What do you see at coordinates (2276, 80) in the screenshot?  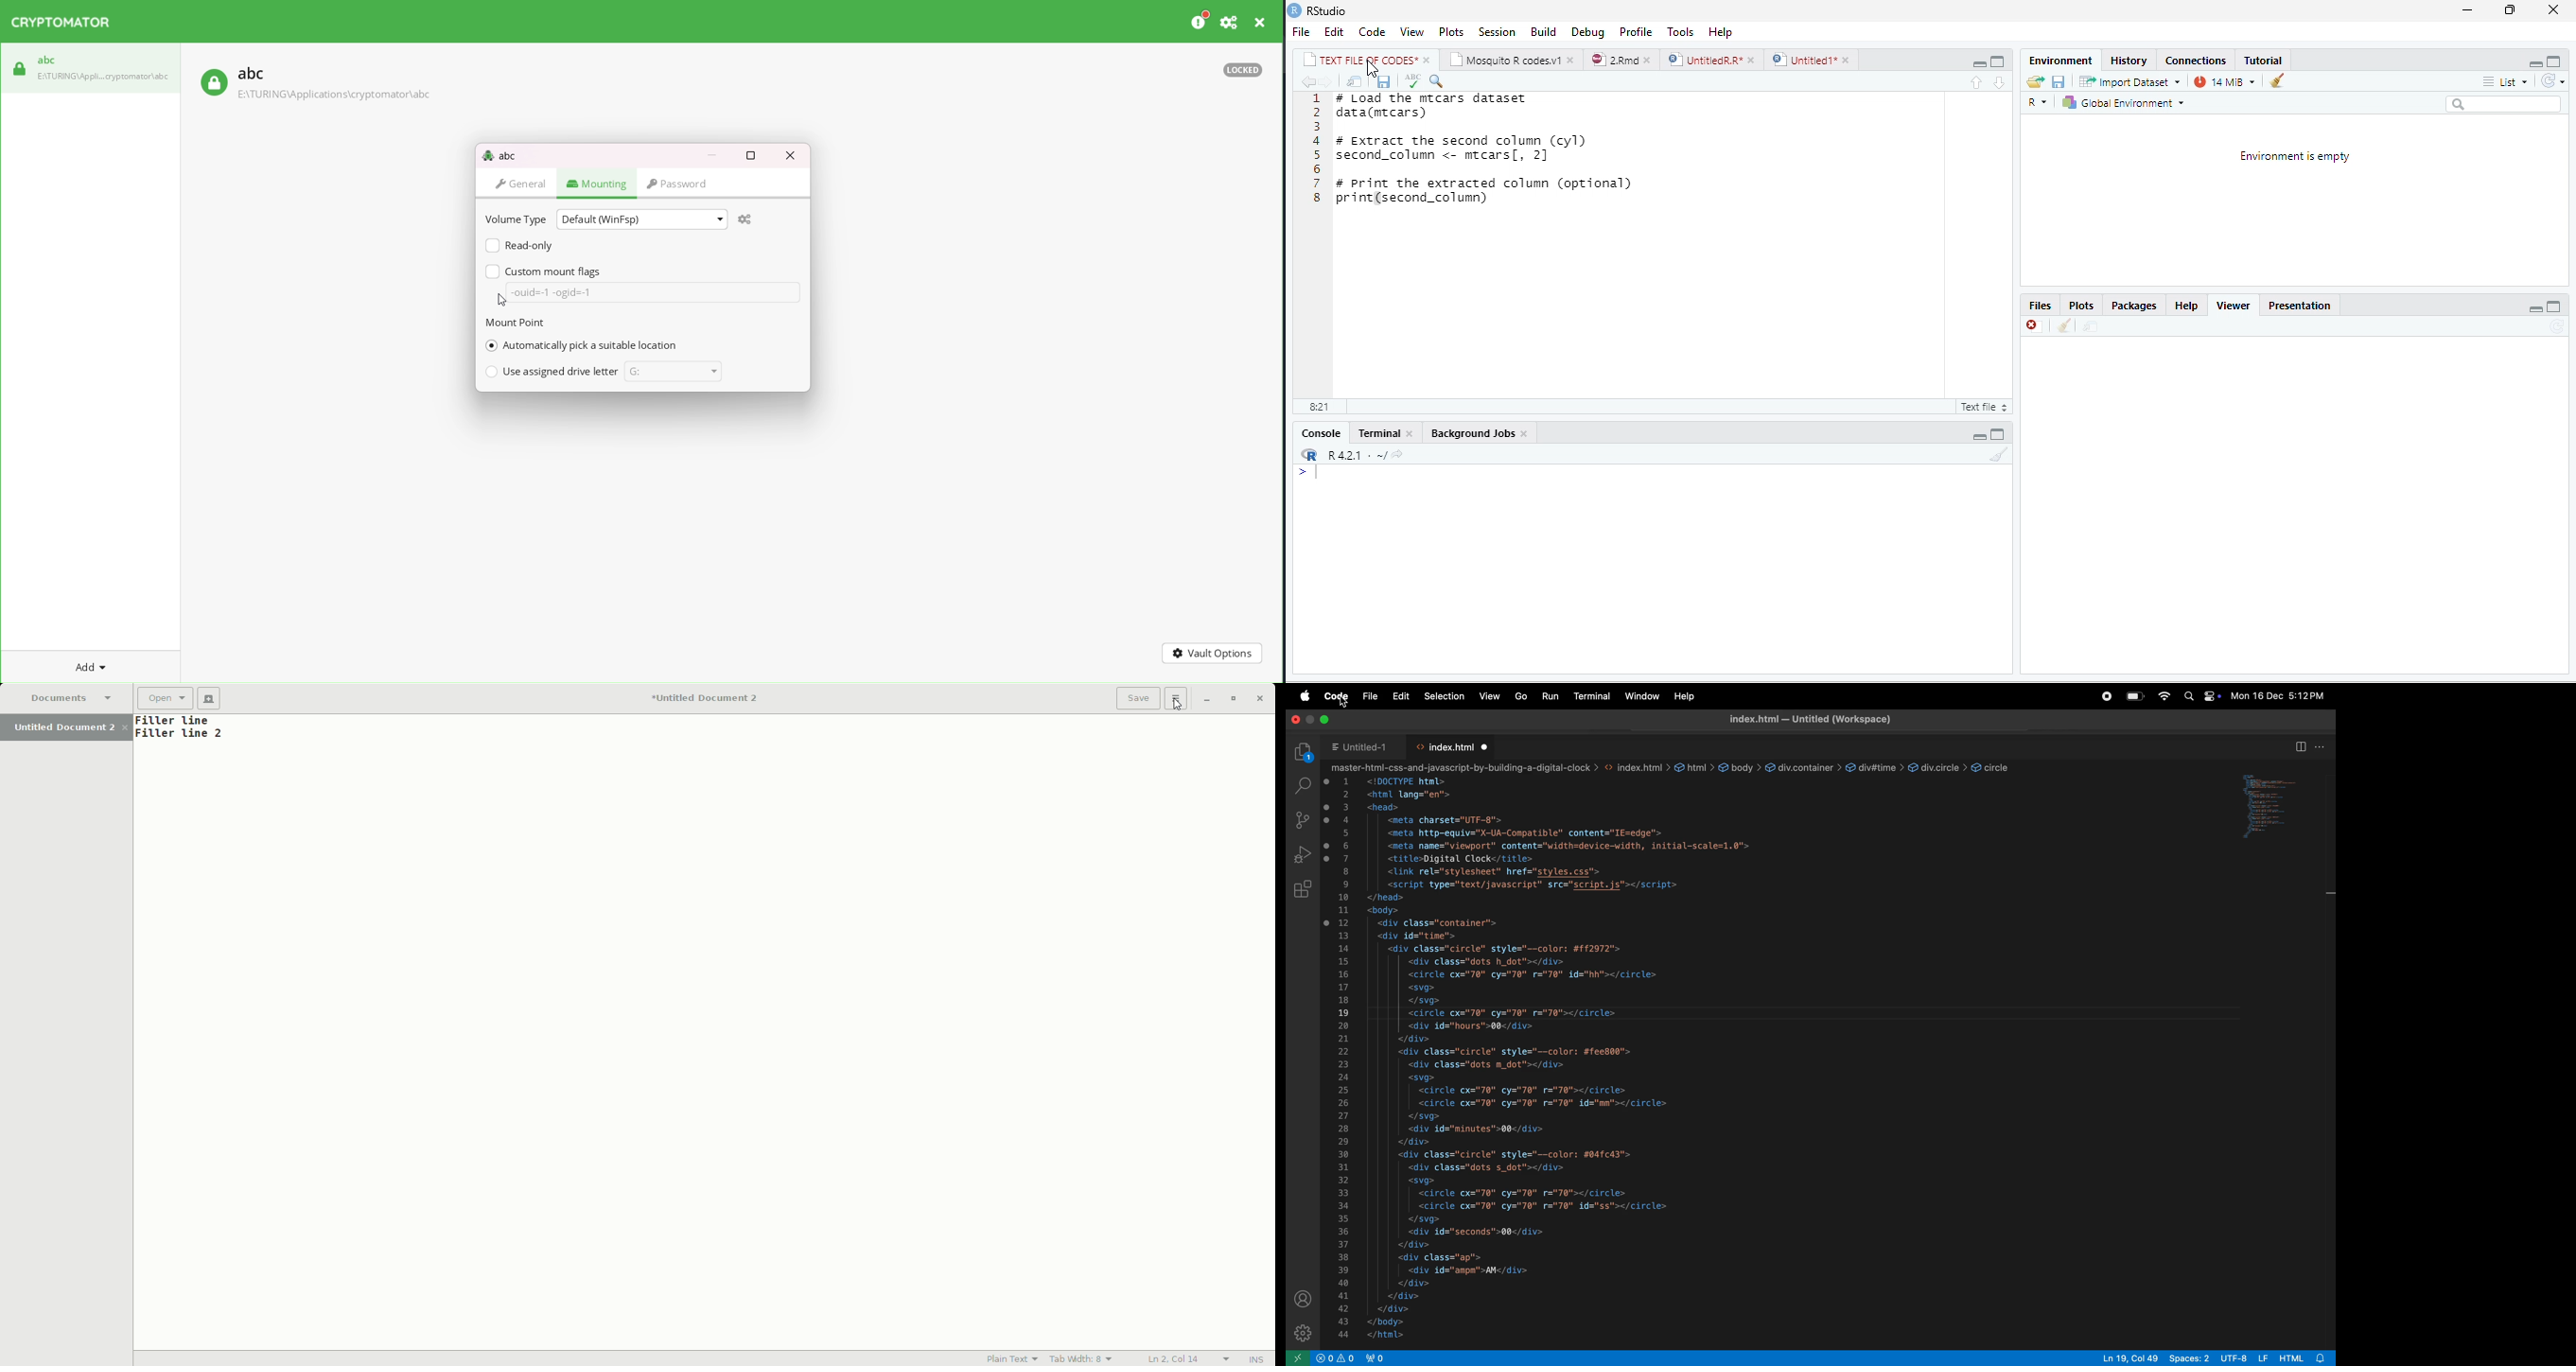 I see `clear` at bounding box center [2276, 80].